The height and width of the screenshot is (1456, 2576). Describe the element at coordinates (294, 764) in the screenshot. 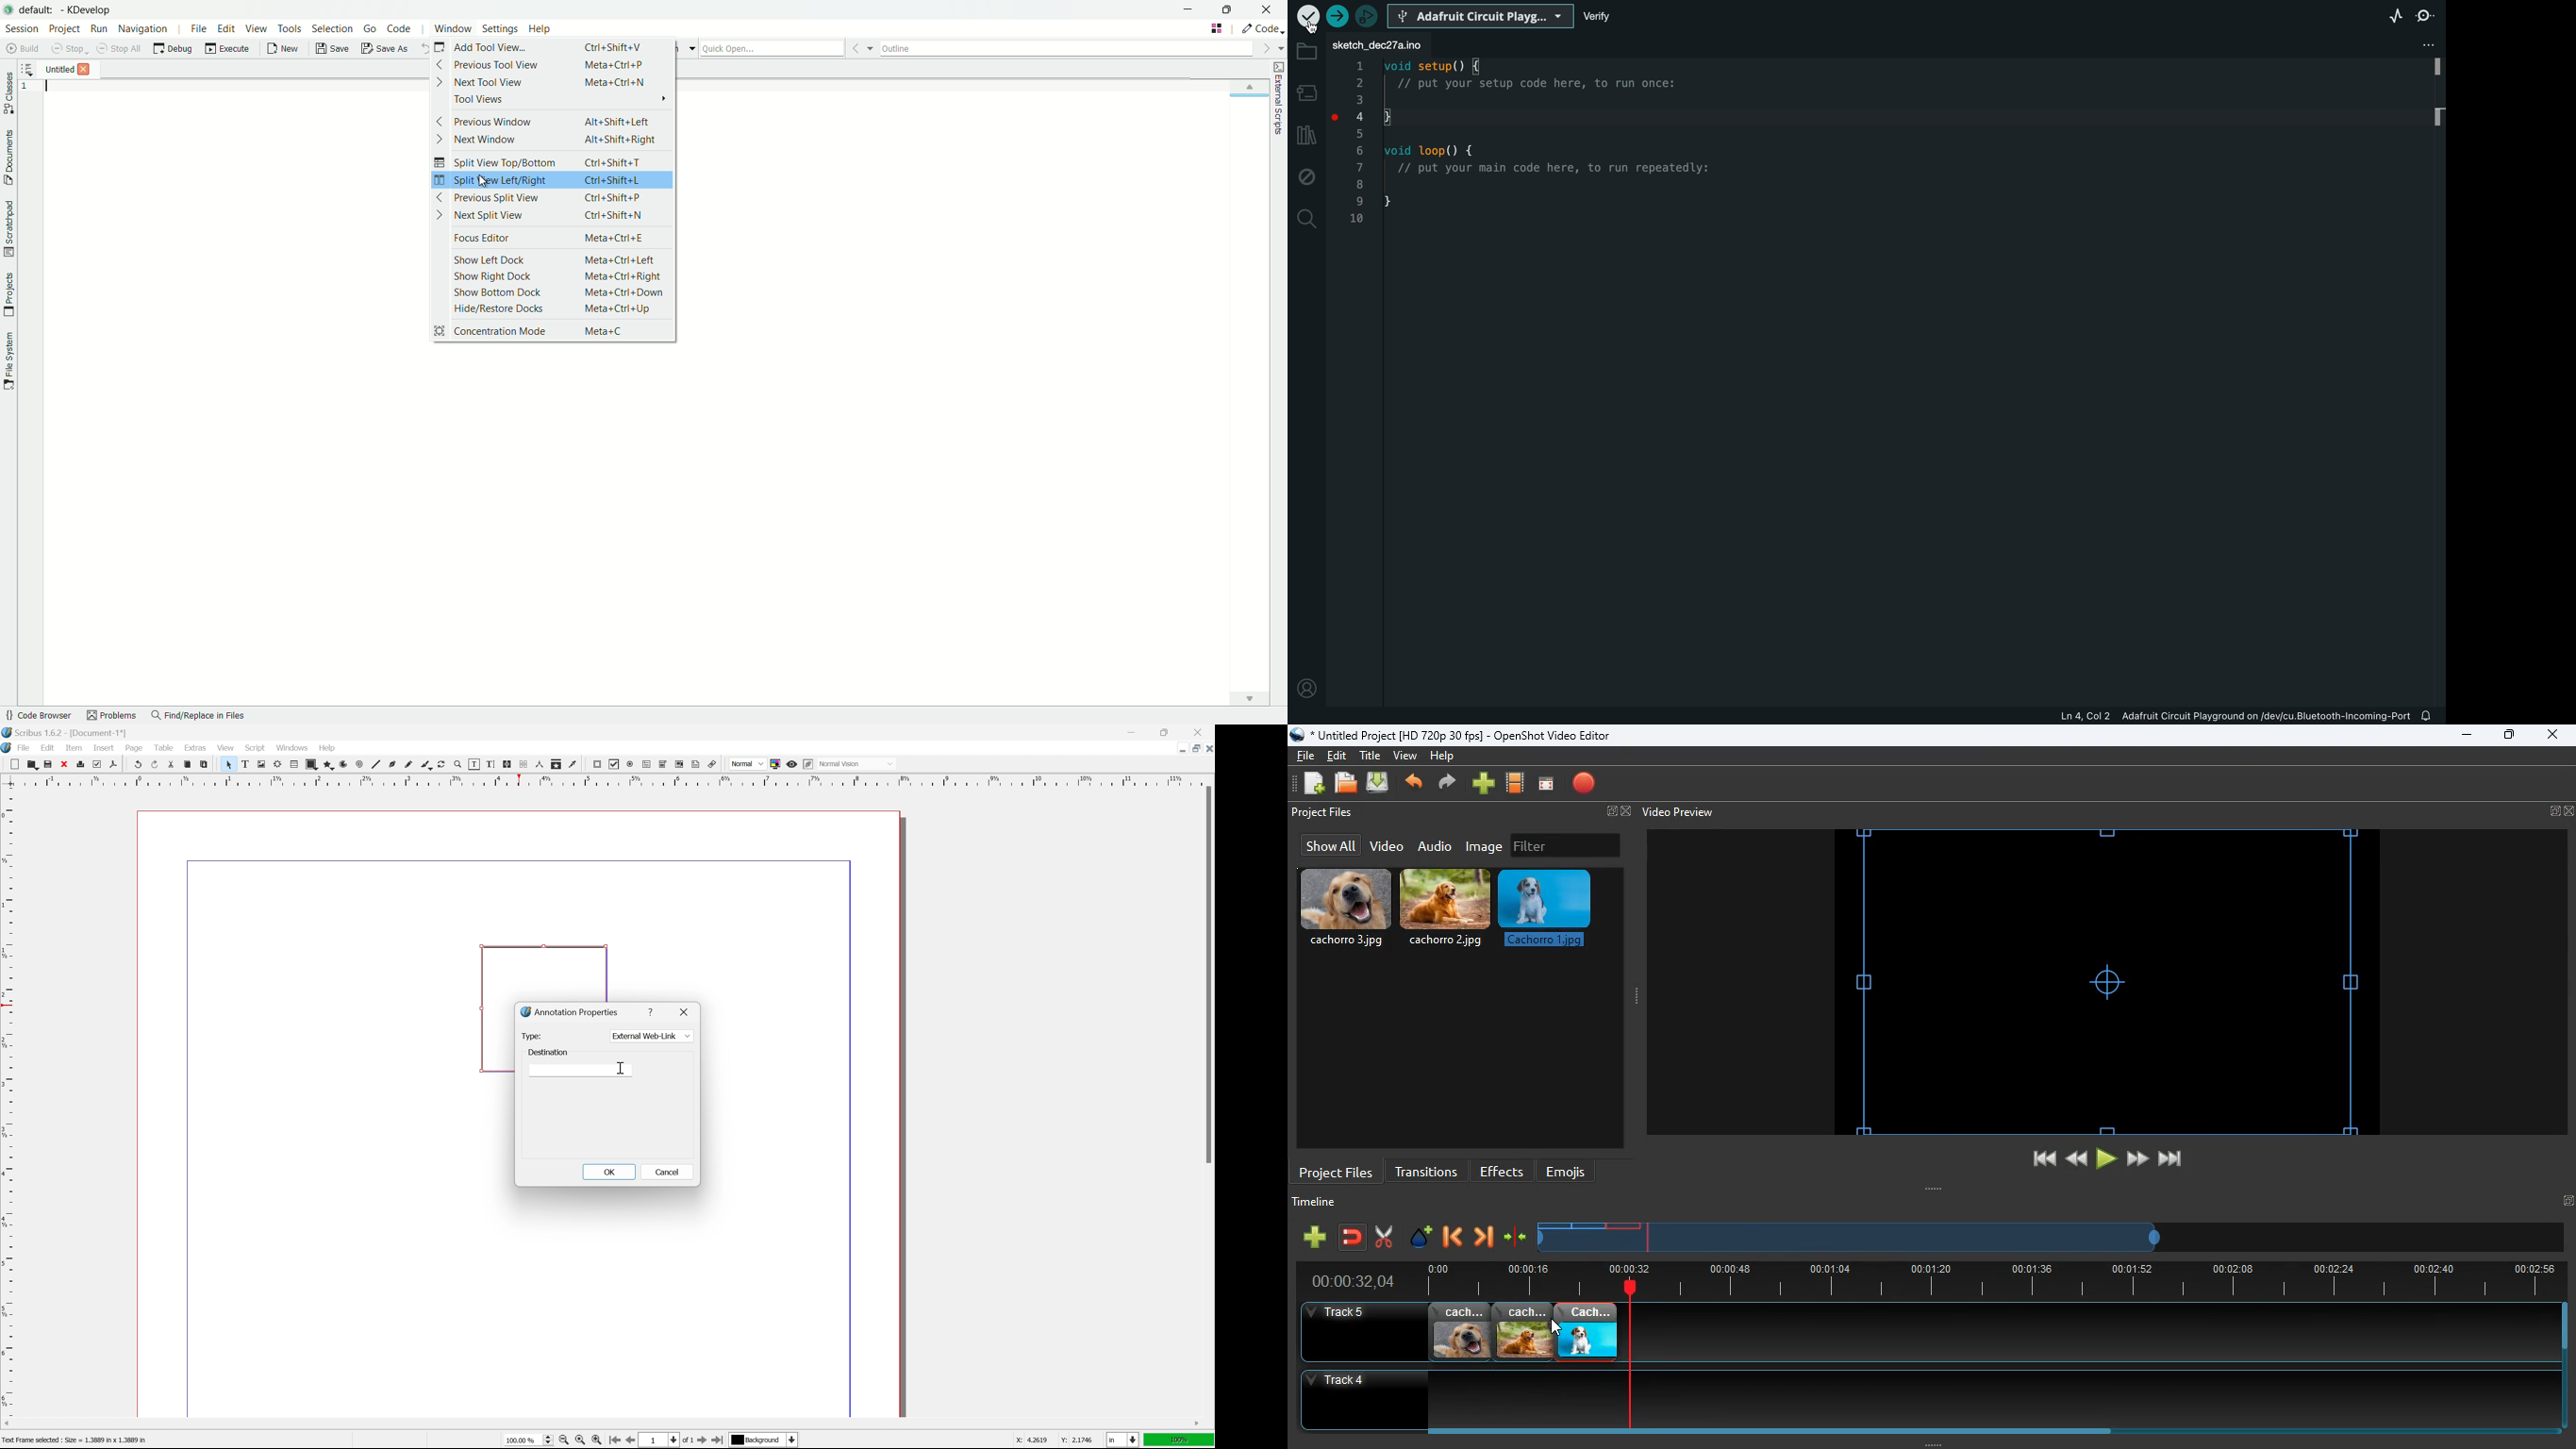

I see `table` at that location.